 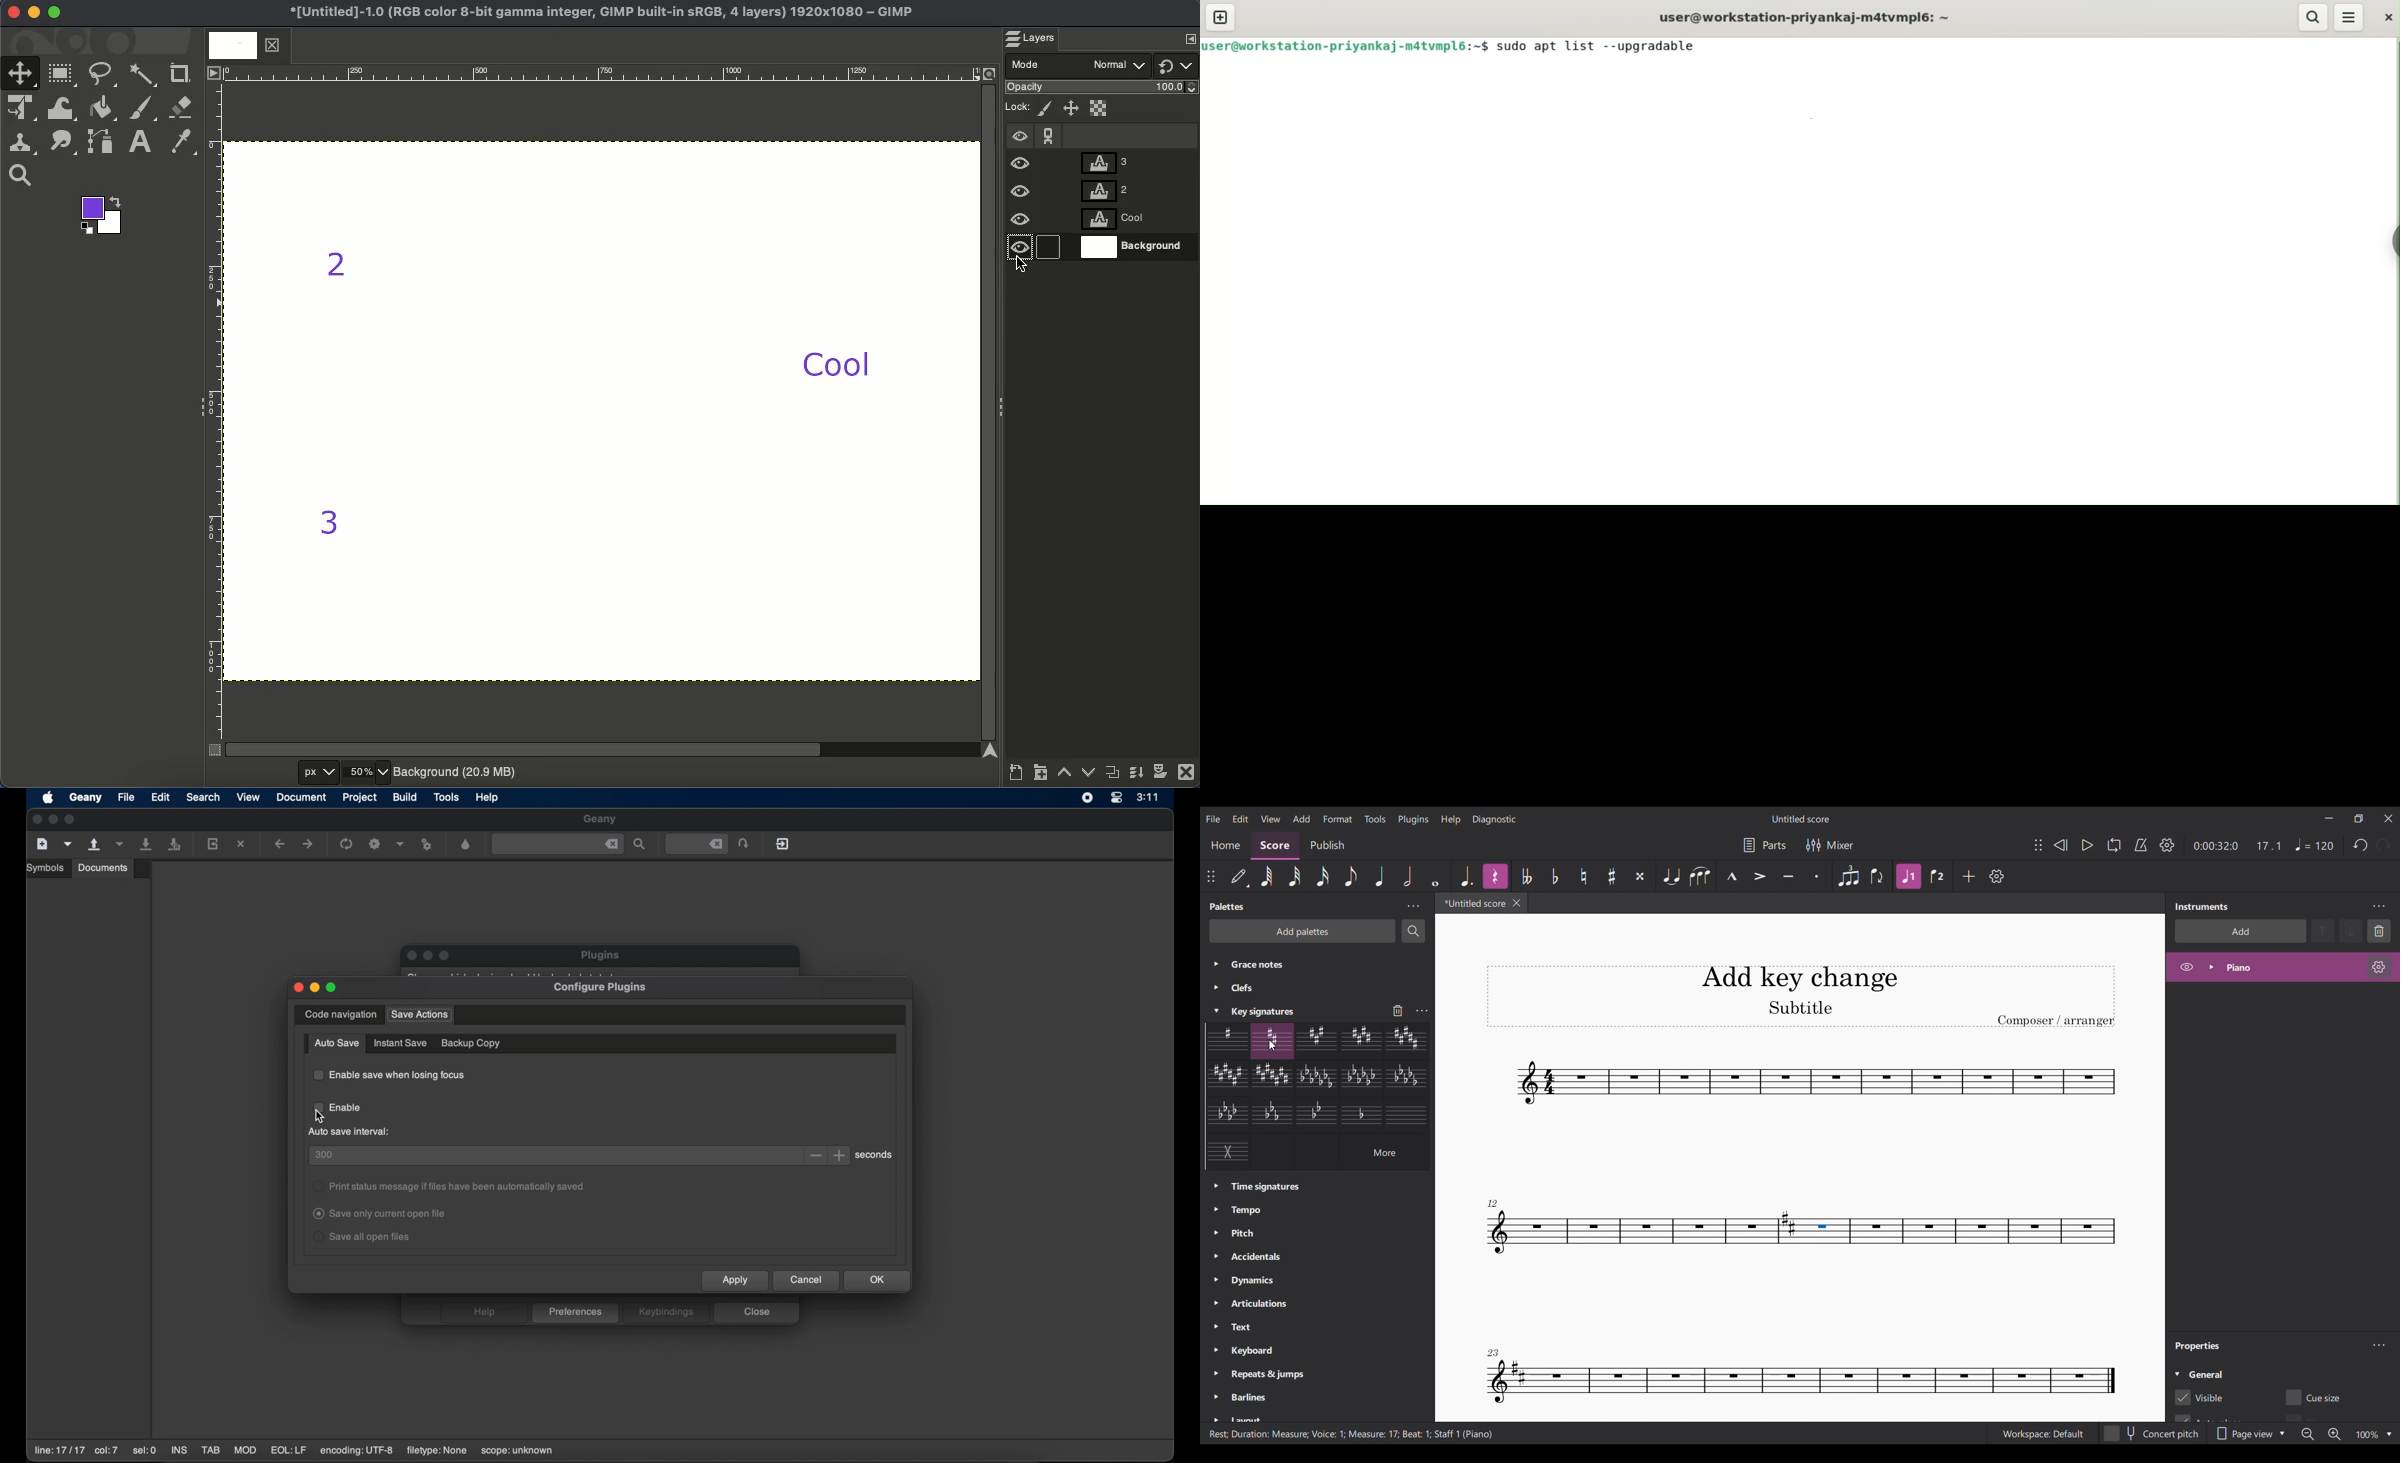 What do you see at coordinates (211, 1450) in the screenshot?
I see `TAB` at bounding box center [211, 1450].